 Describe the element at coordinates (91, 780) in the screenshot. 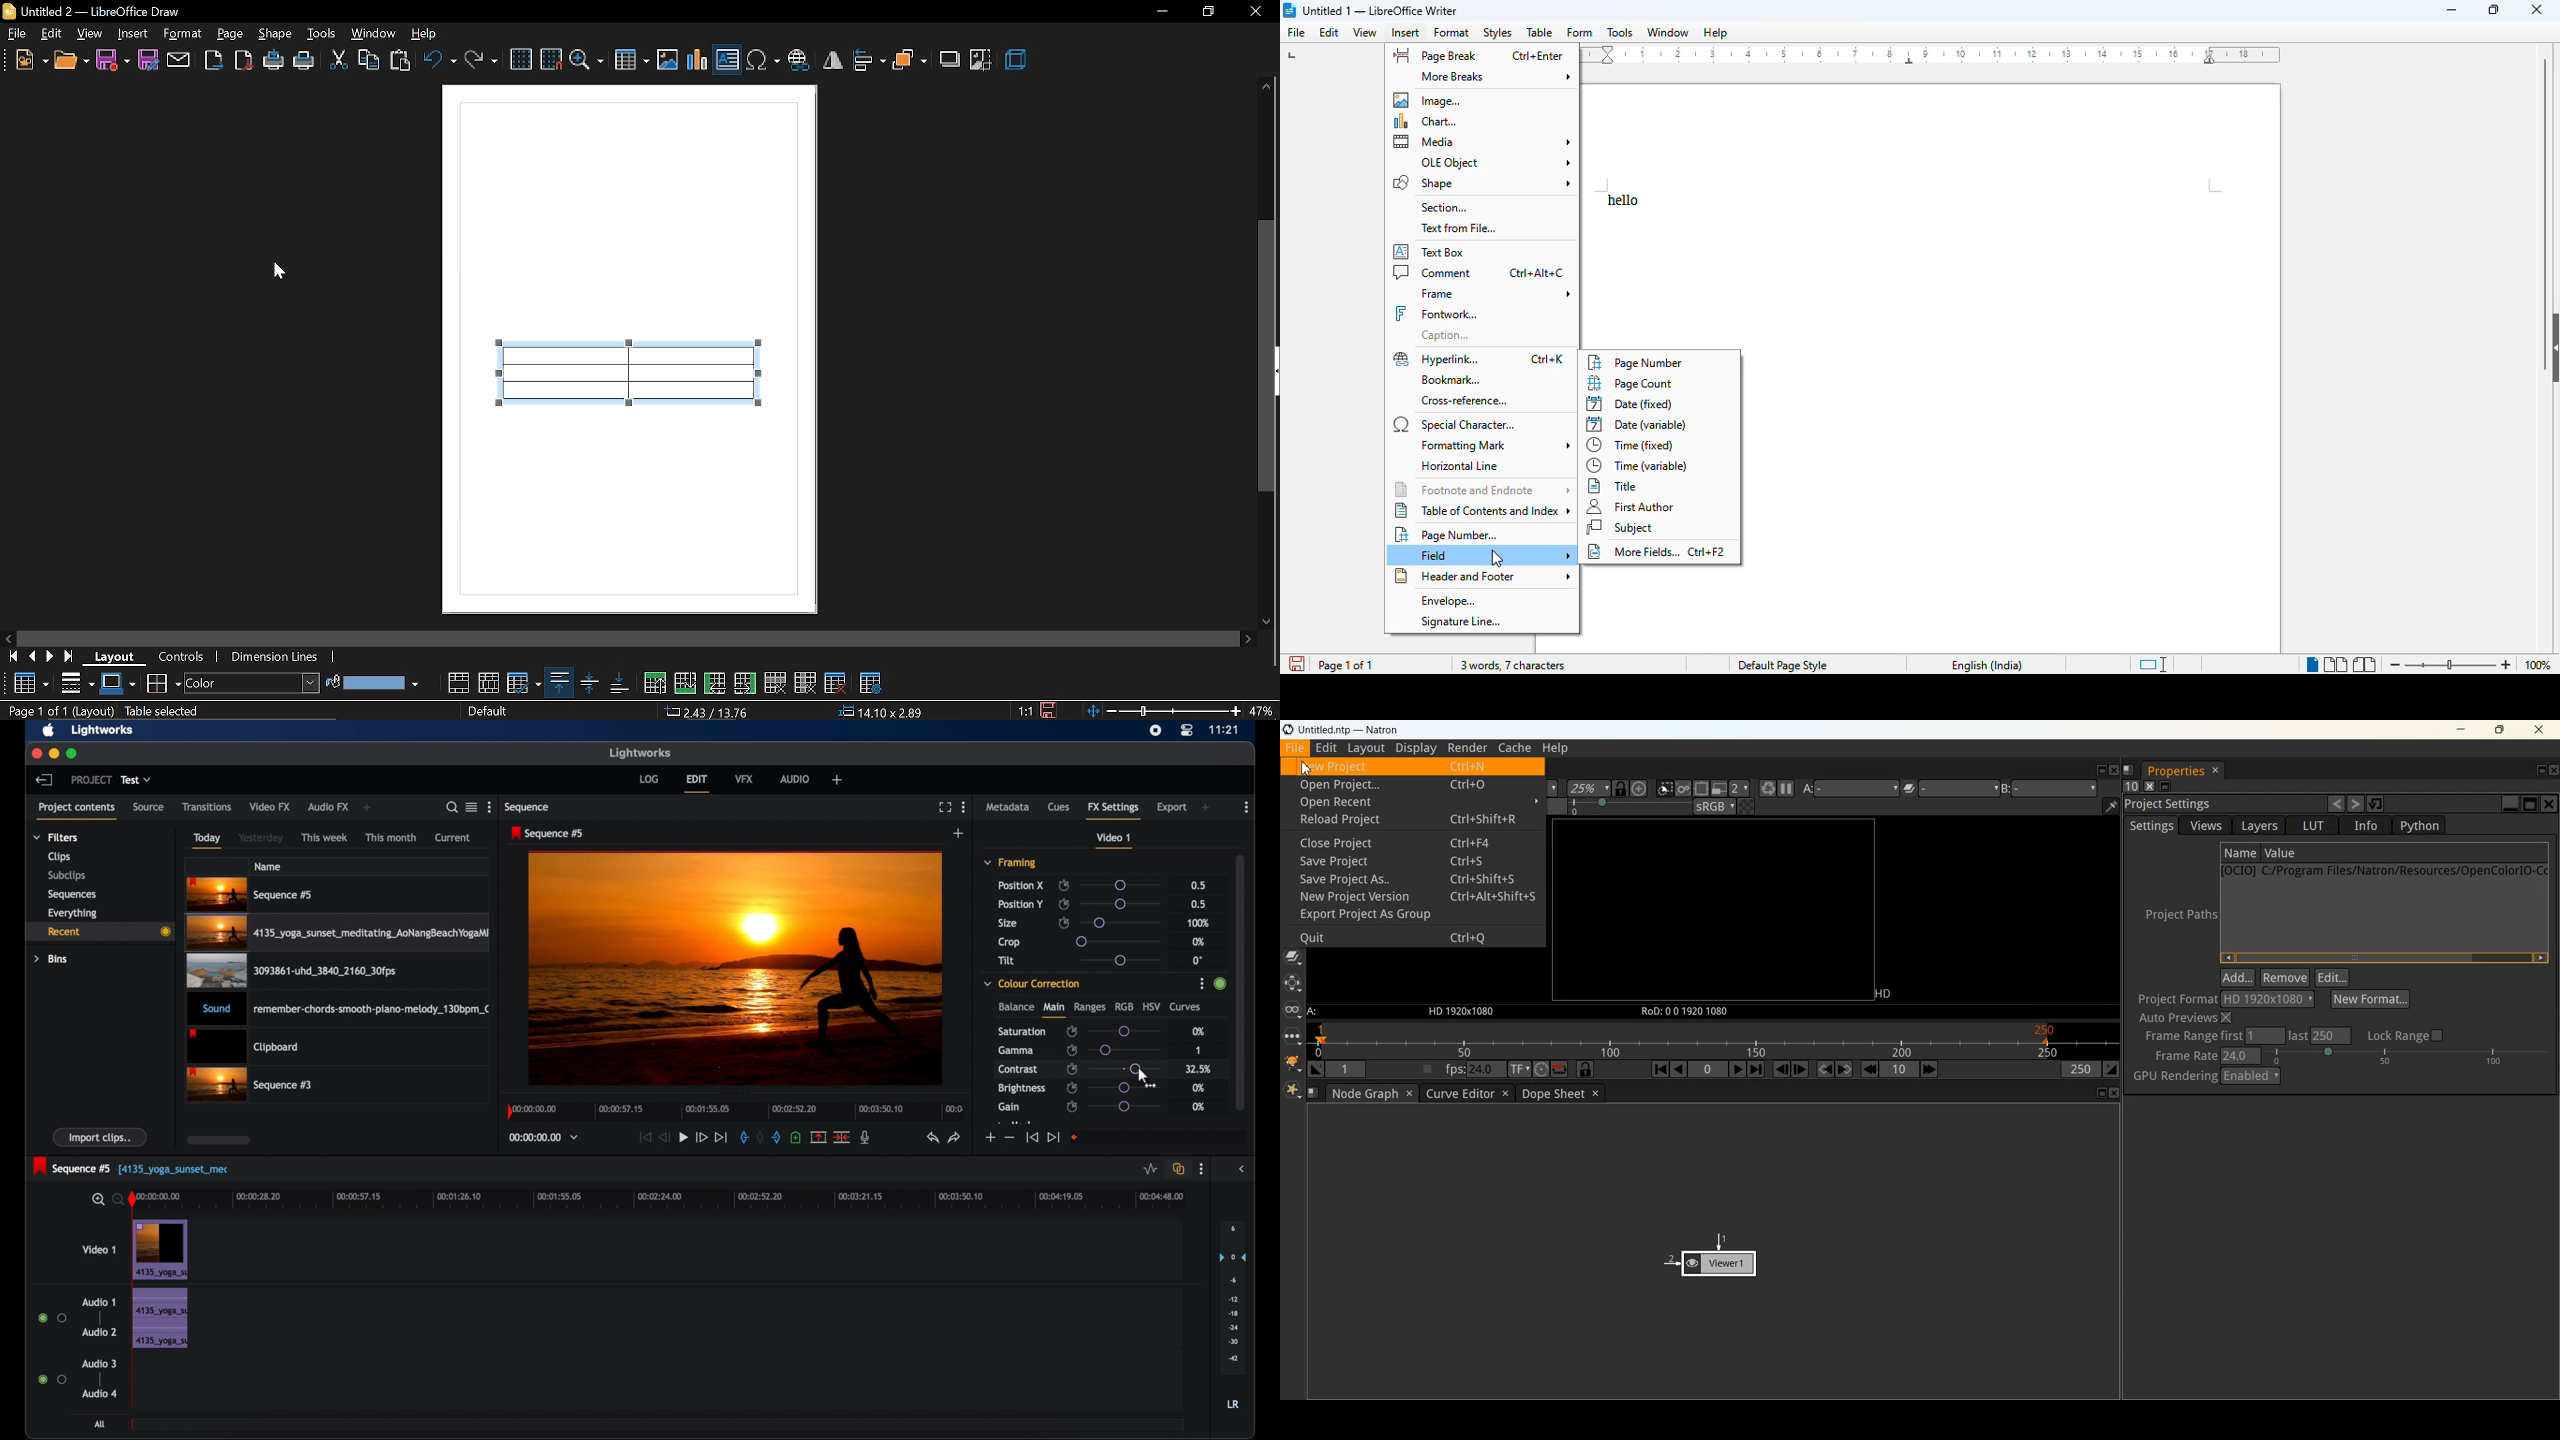

I see `project` at that location.